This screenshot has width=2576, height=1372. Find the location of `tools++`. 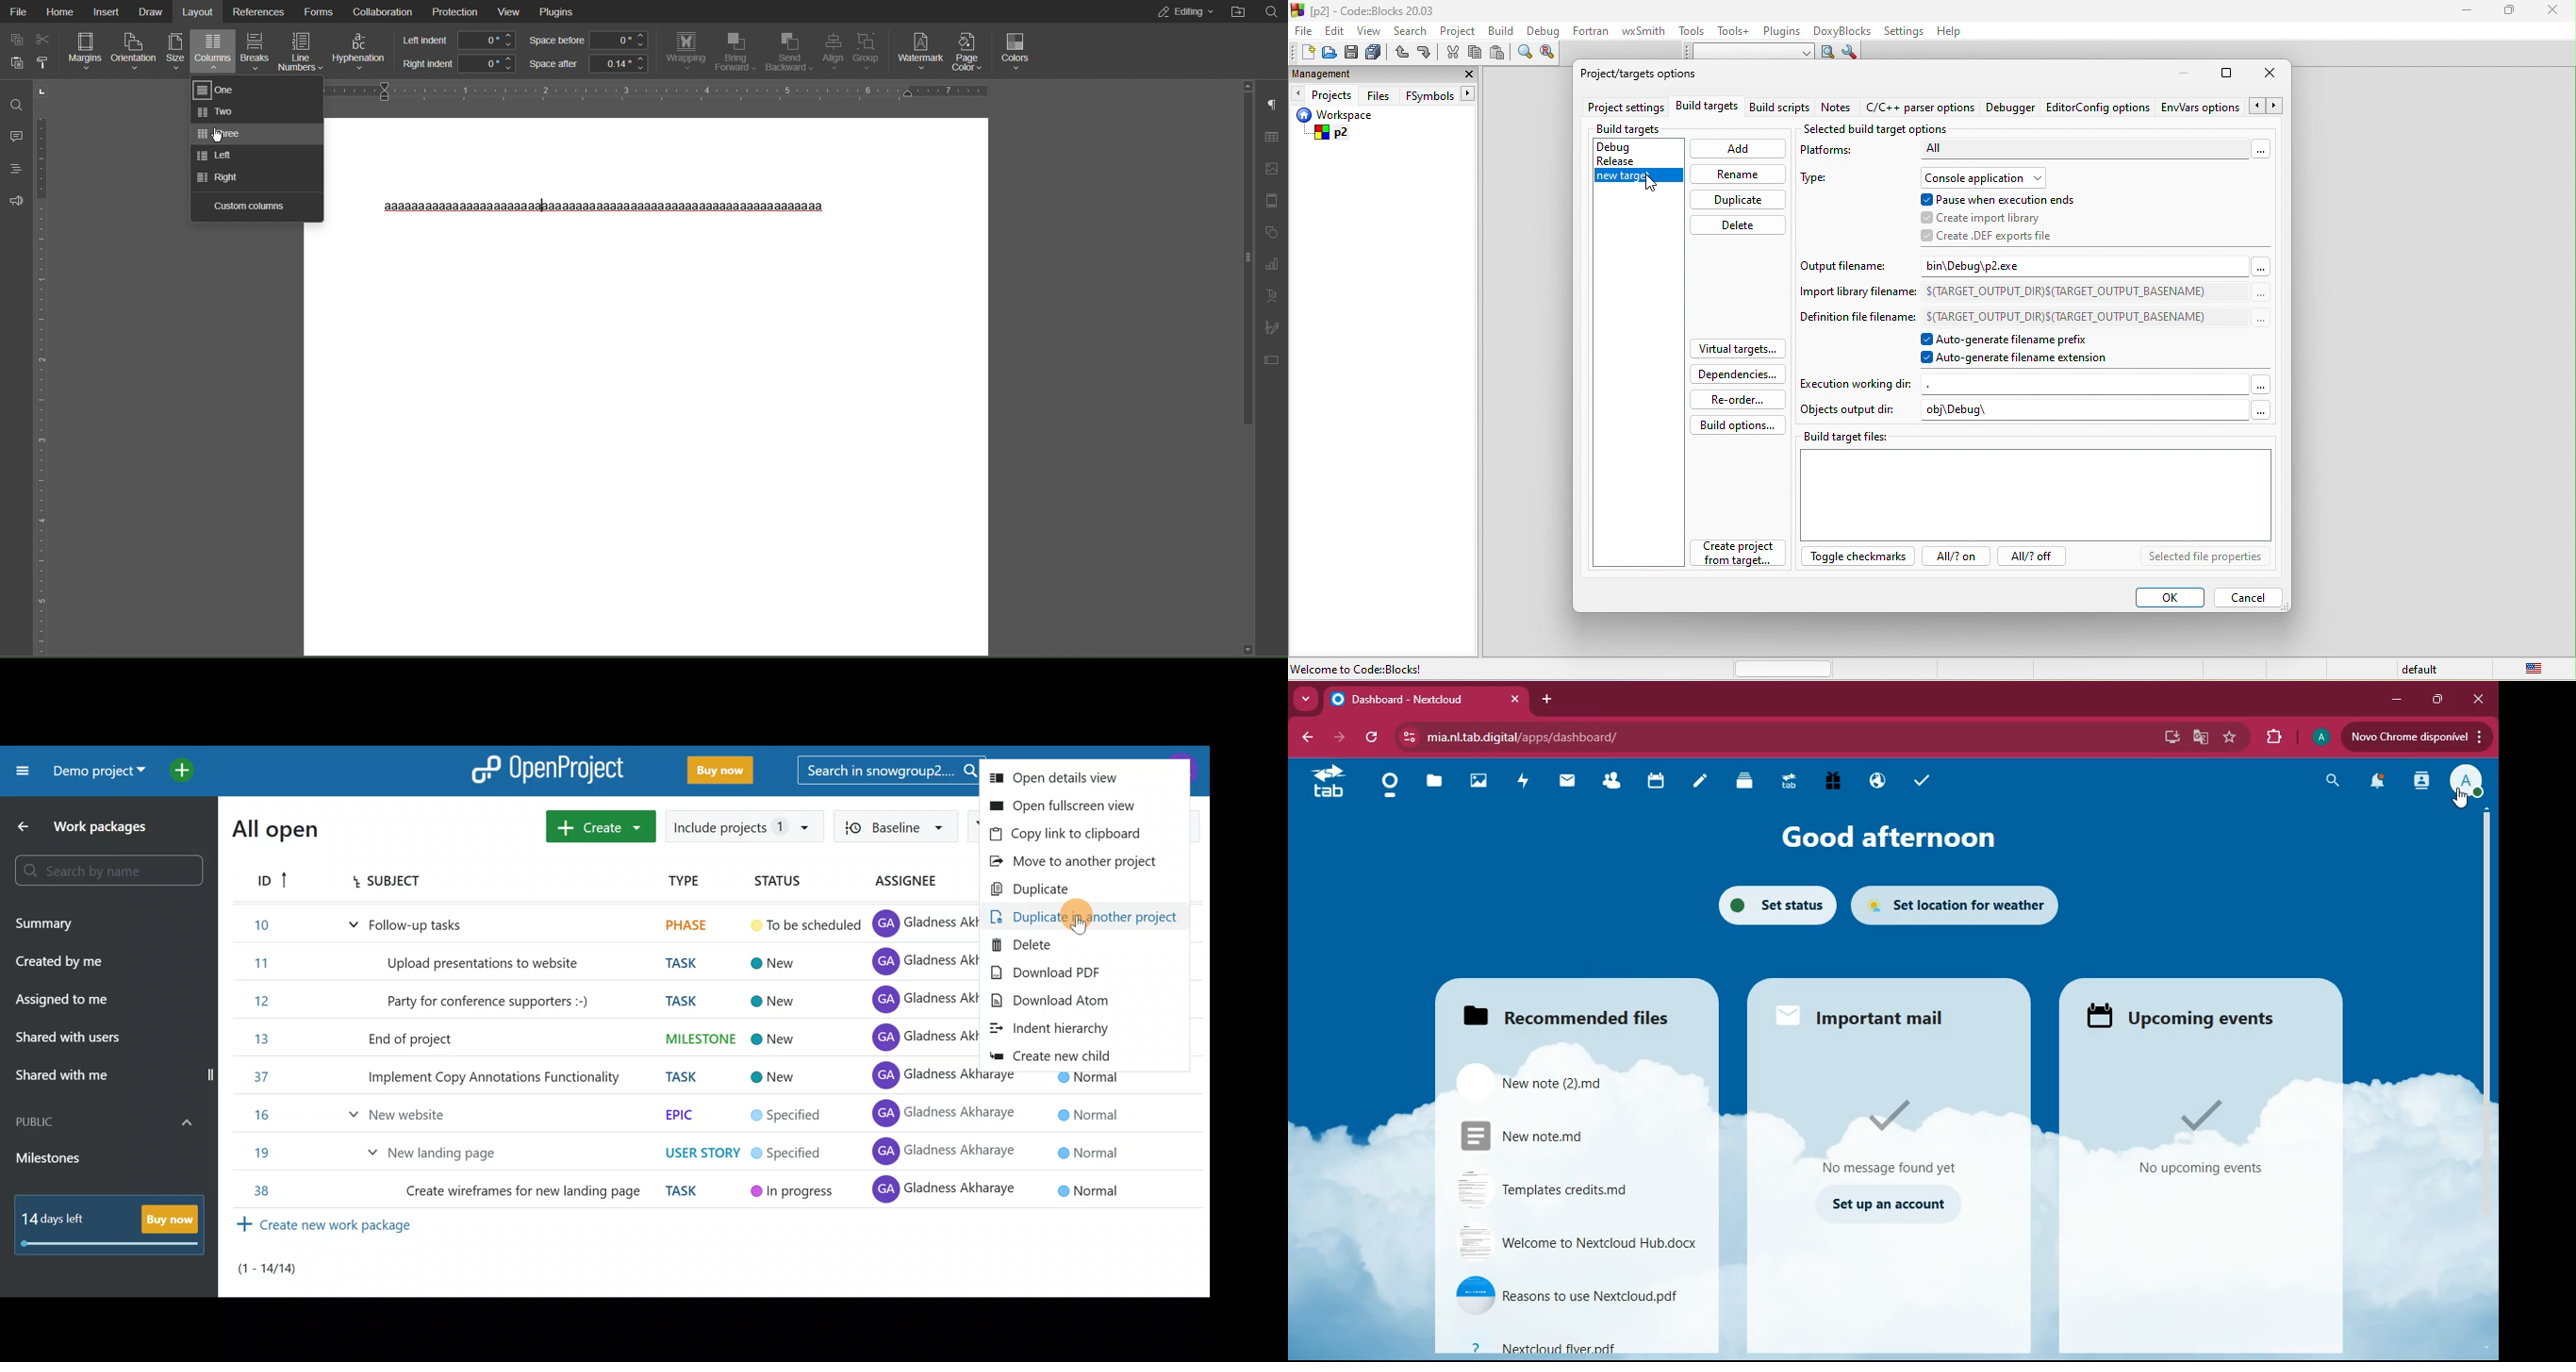

tools++ is located at coordinates (1737, 32).